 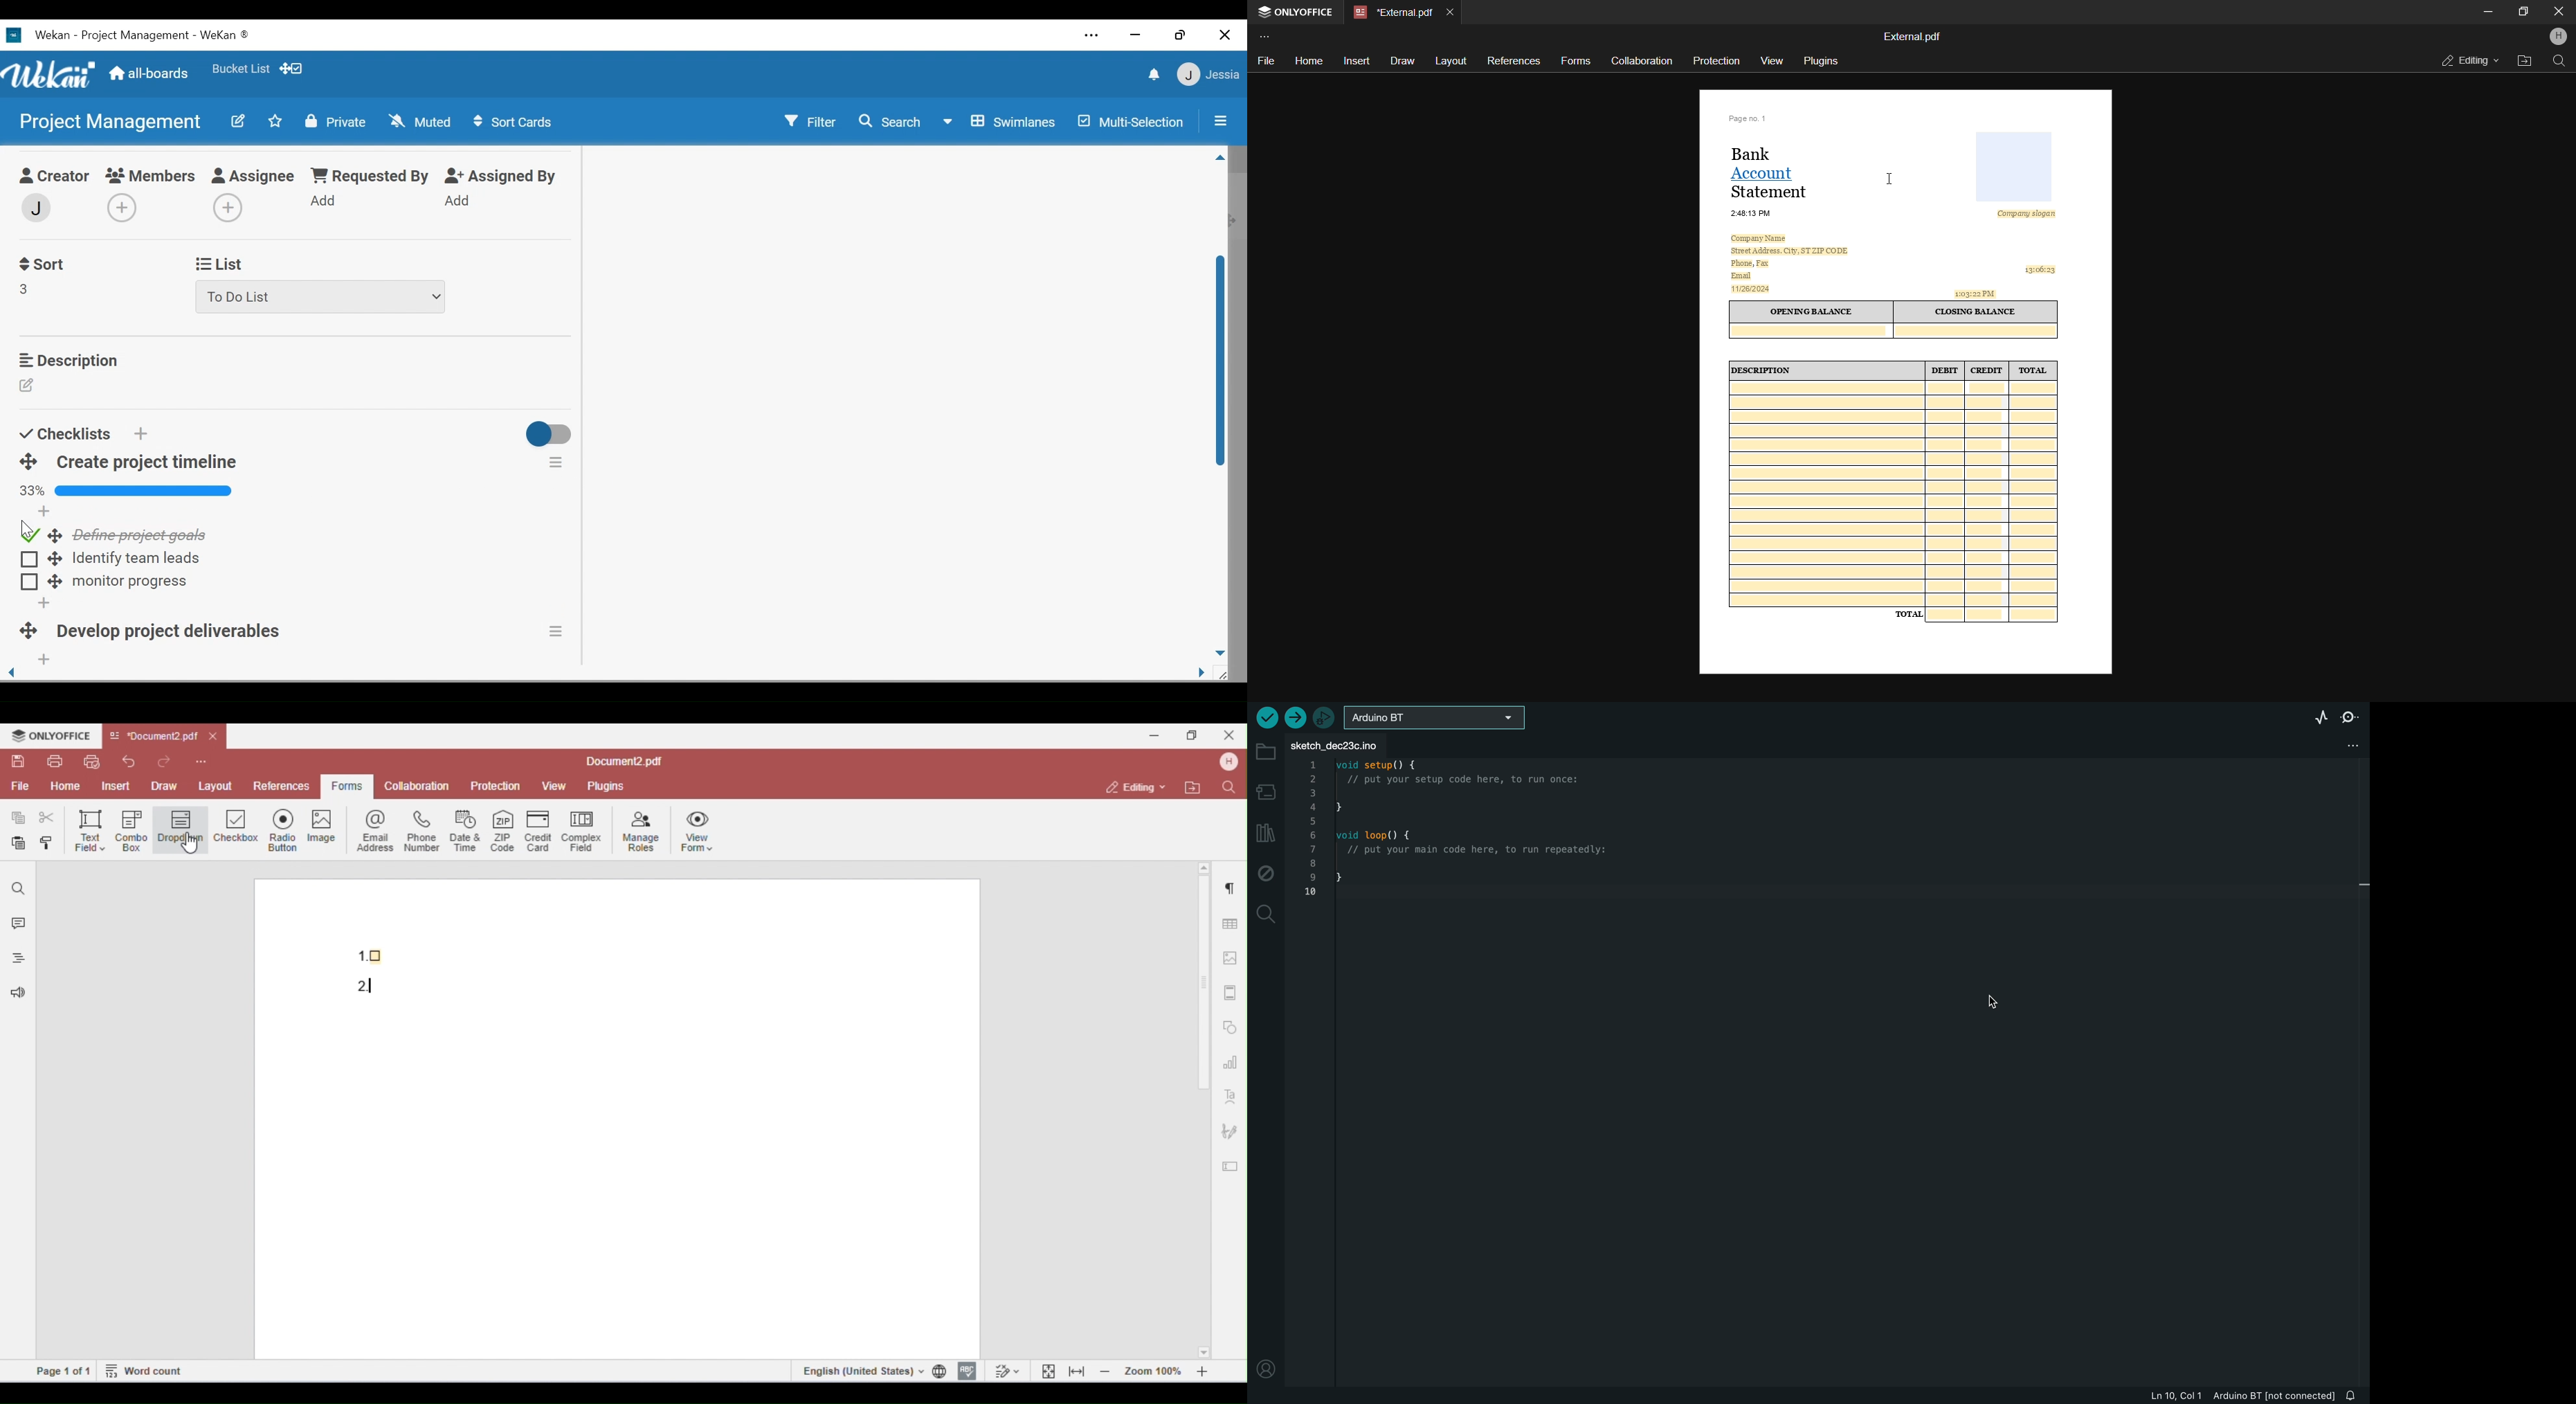 What do you see at coordinates (1891, 179) in the screenshot?
I see `I-beam cursor` at bounding box center [1891, 179].